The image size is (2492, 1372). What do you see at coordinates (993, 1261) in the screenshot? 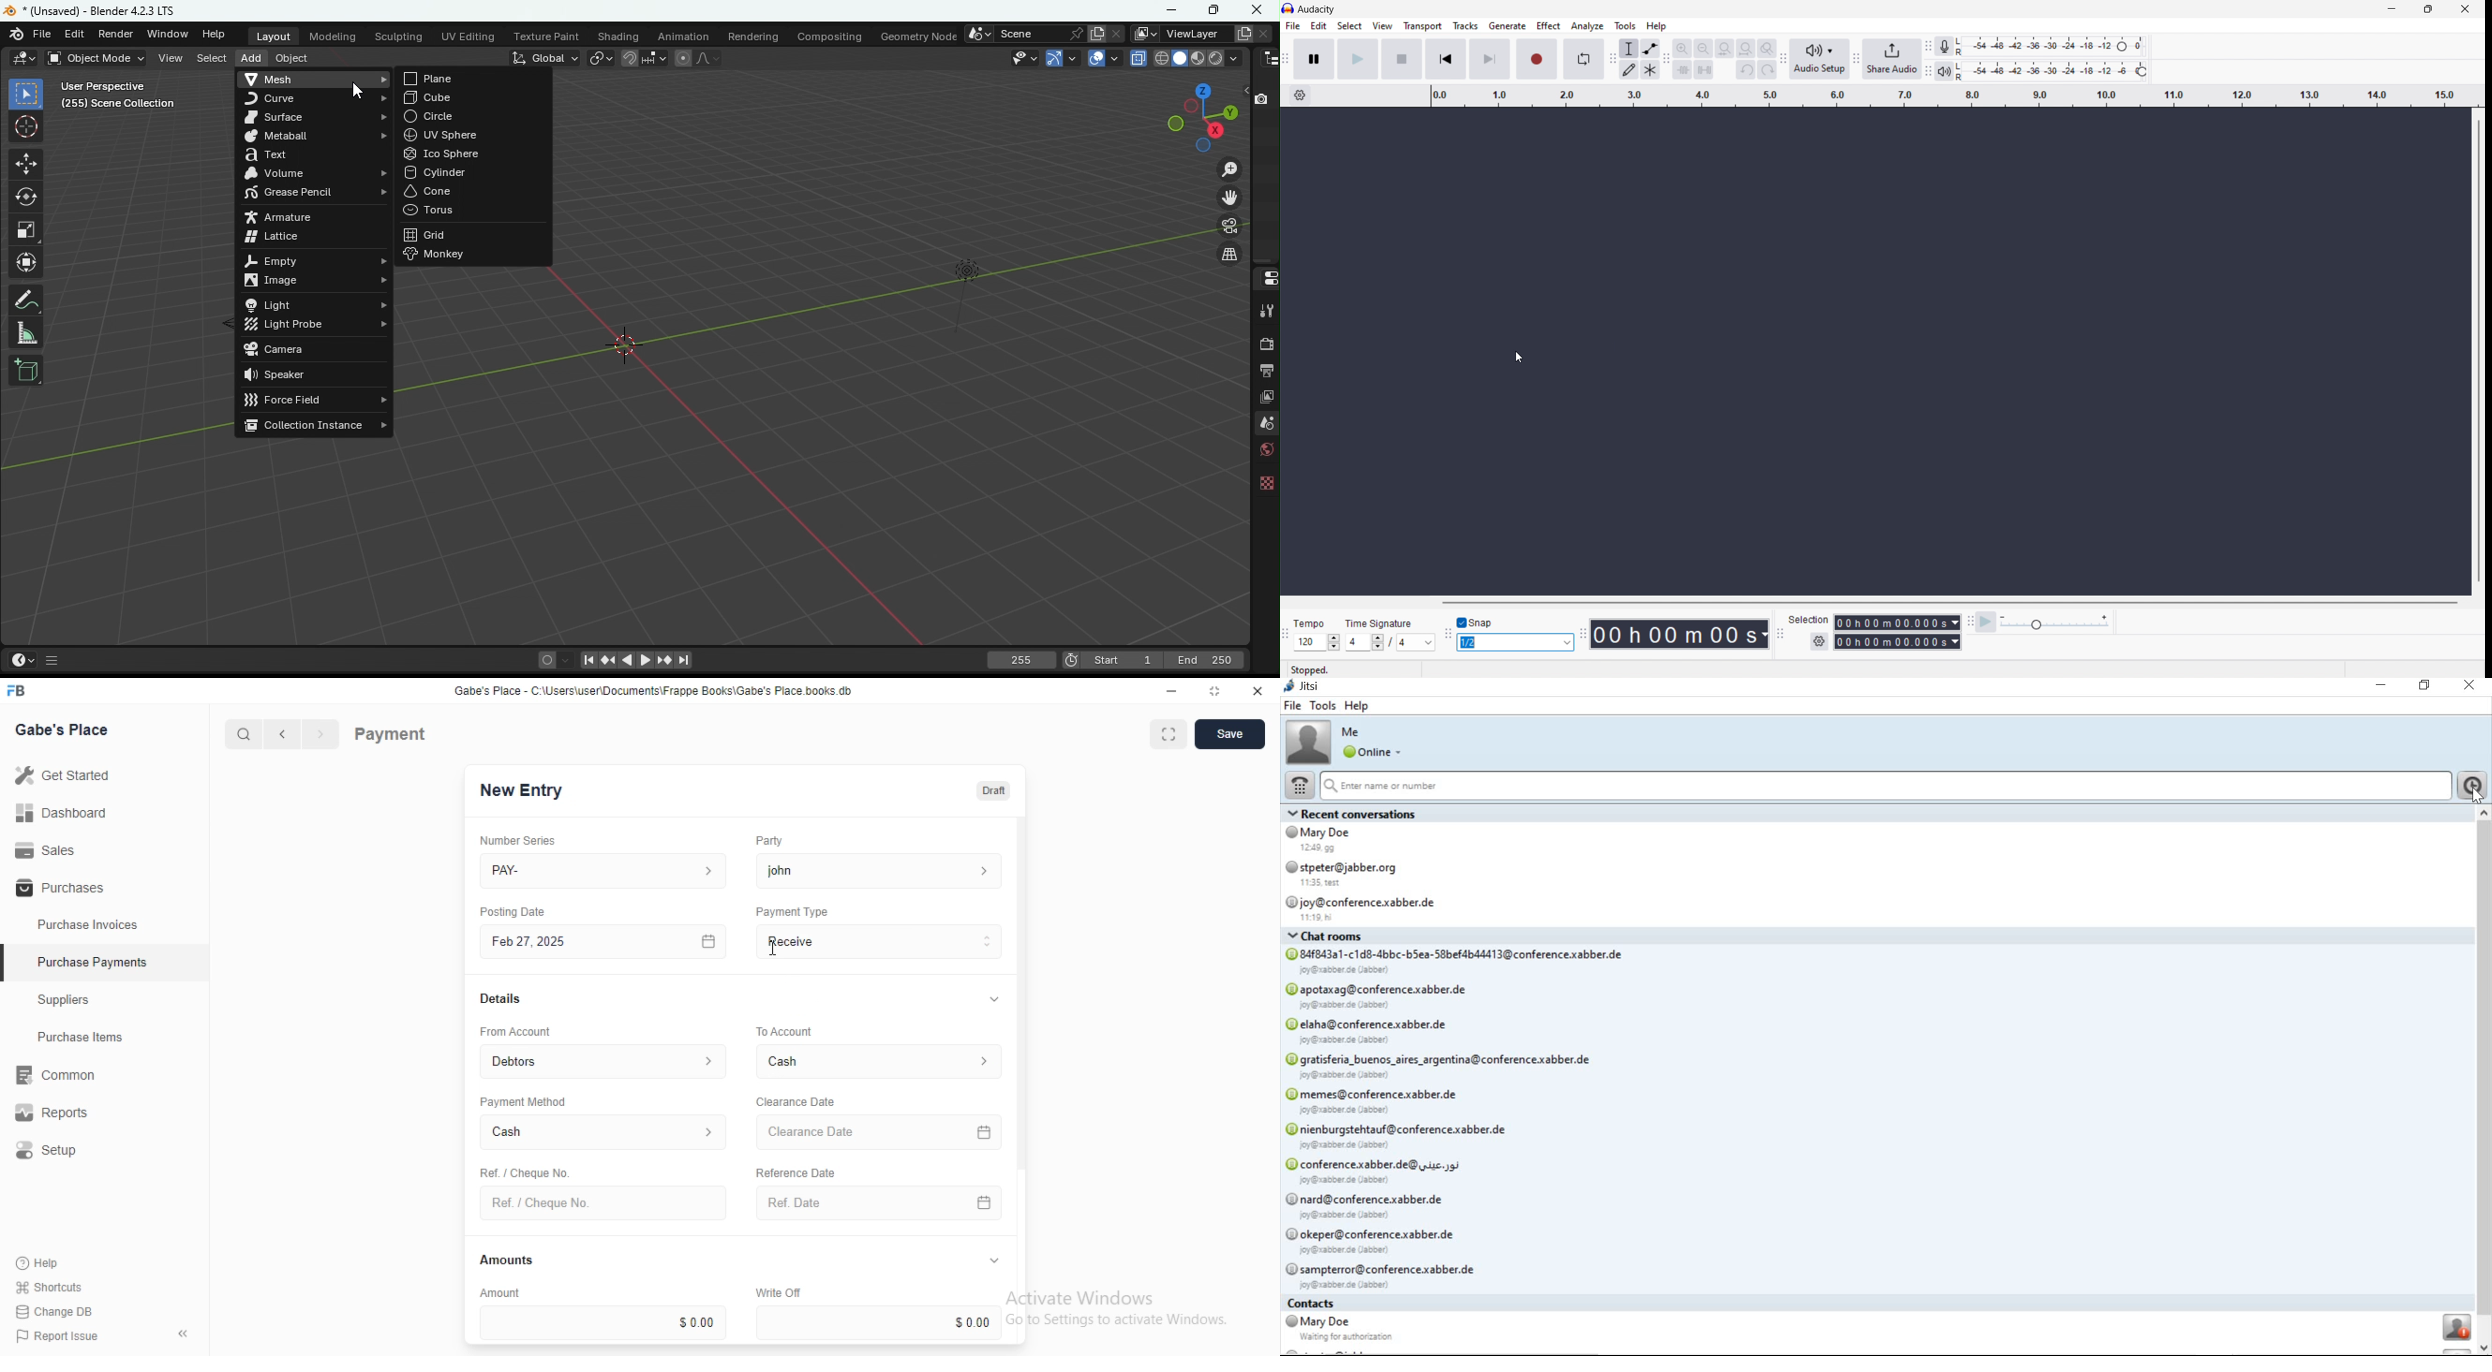
I see `expand/collapse` at bounding box center [993, 1261].